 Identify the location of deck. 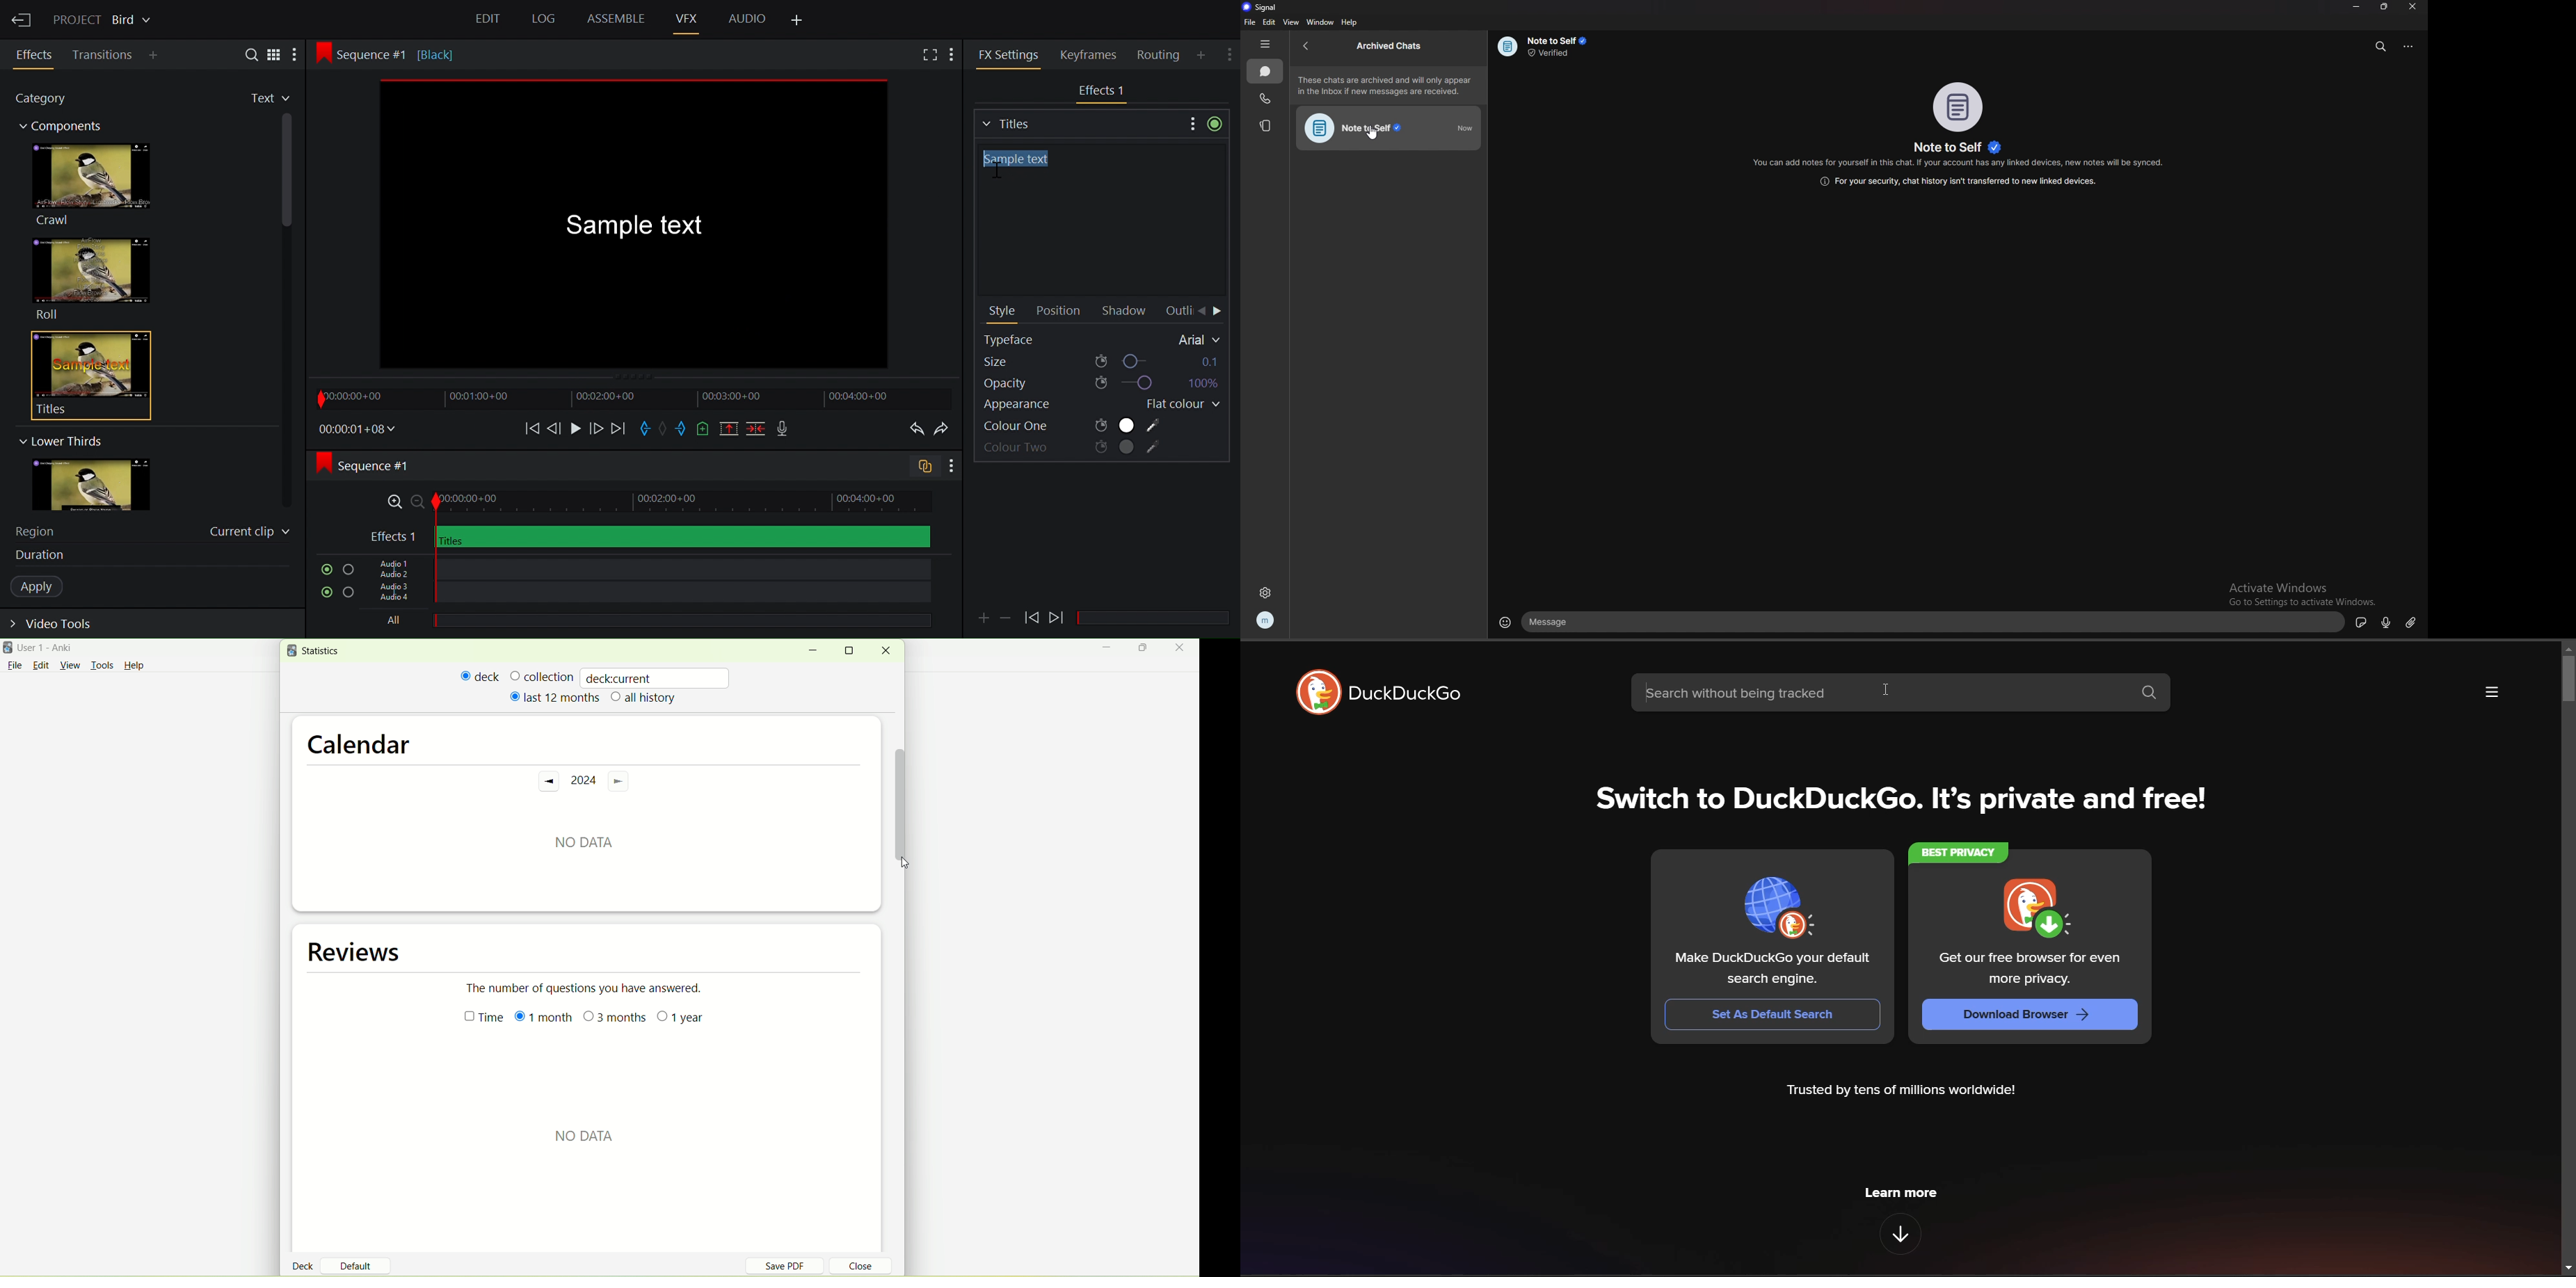
(305, 1265).